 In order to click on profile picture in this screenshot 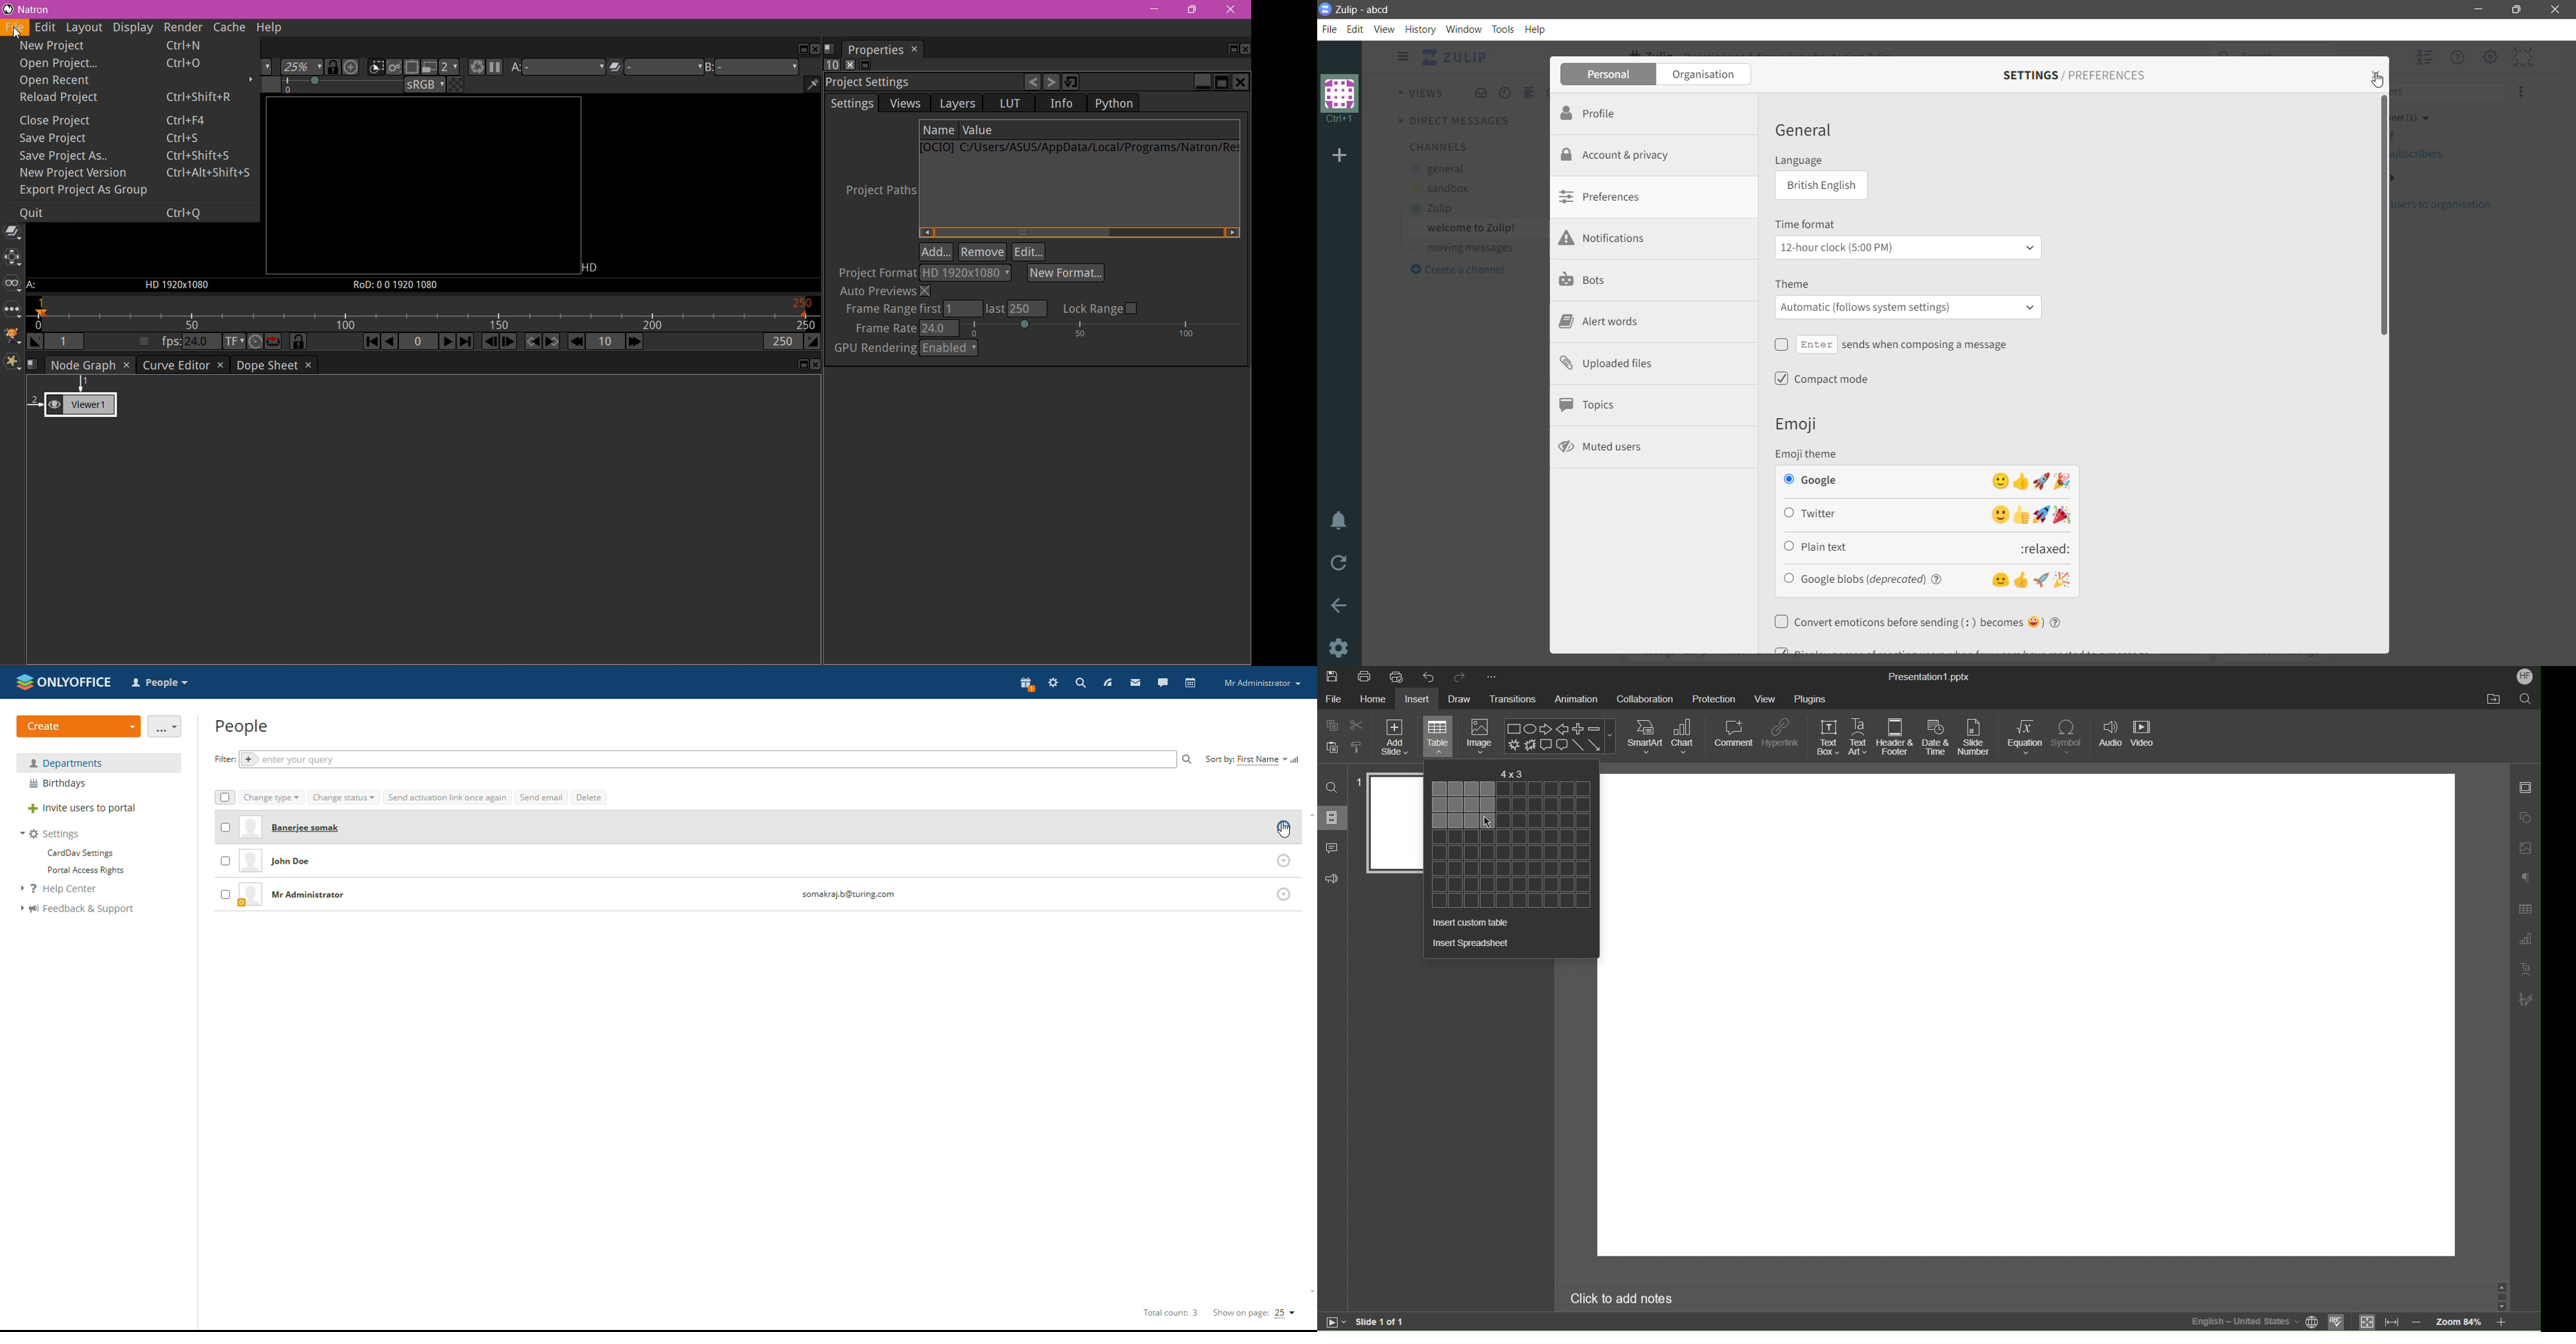, I will do `click(250, 862)`.